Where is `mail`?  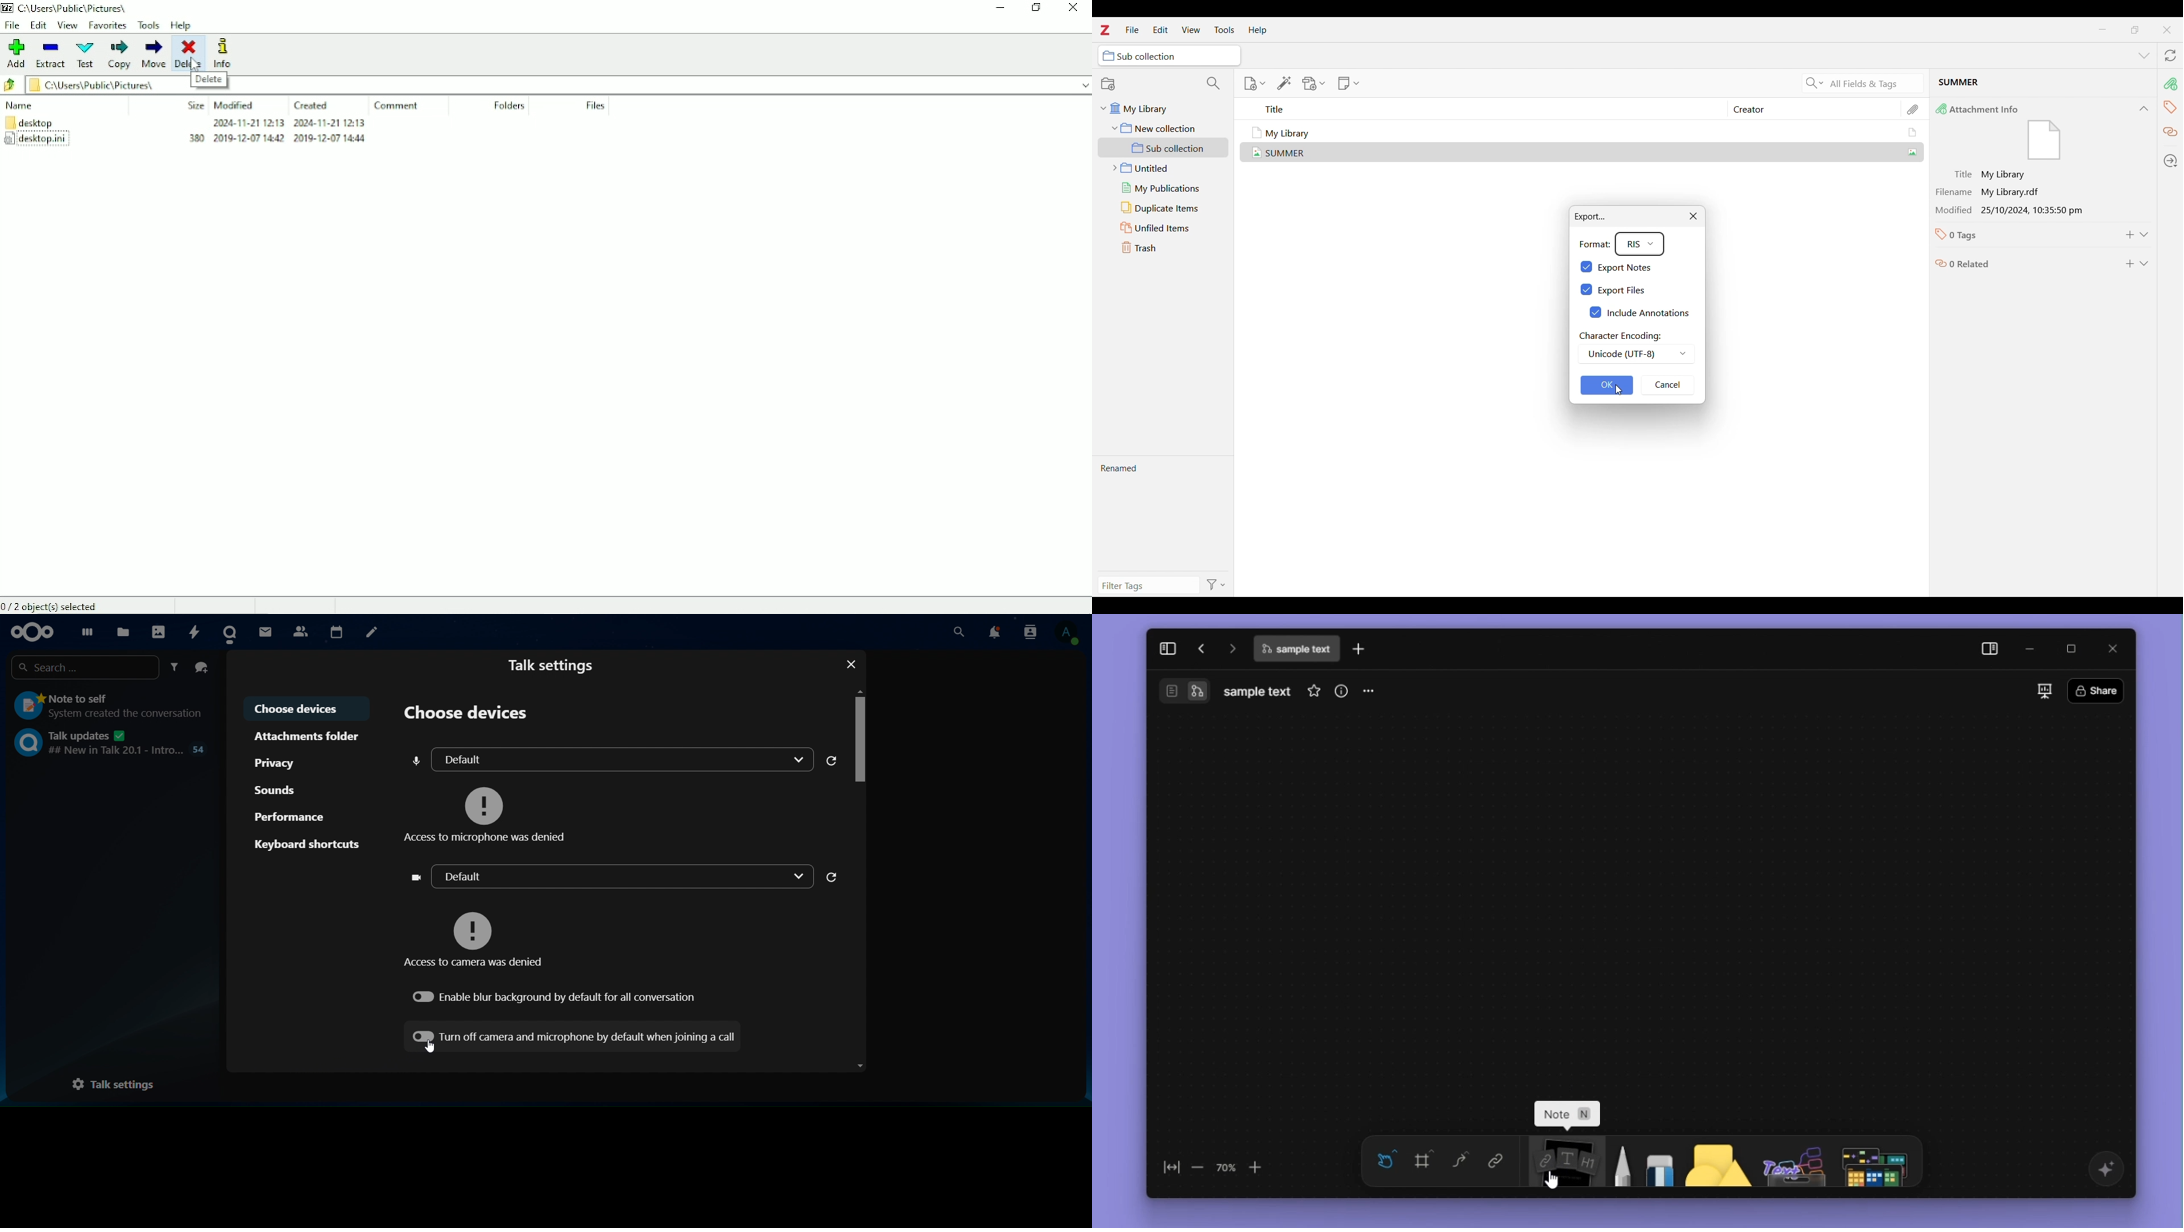
mail is located at coordinates (266, 630).